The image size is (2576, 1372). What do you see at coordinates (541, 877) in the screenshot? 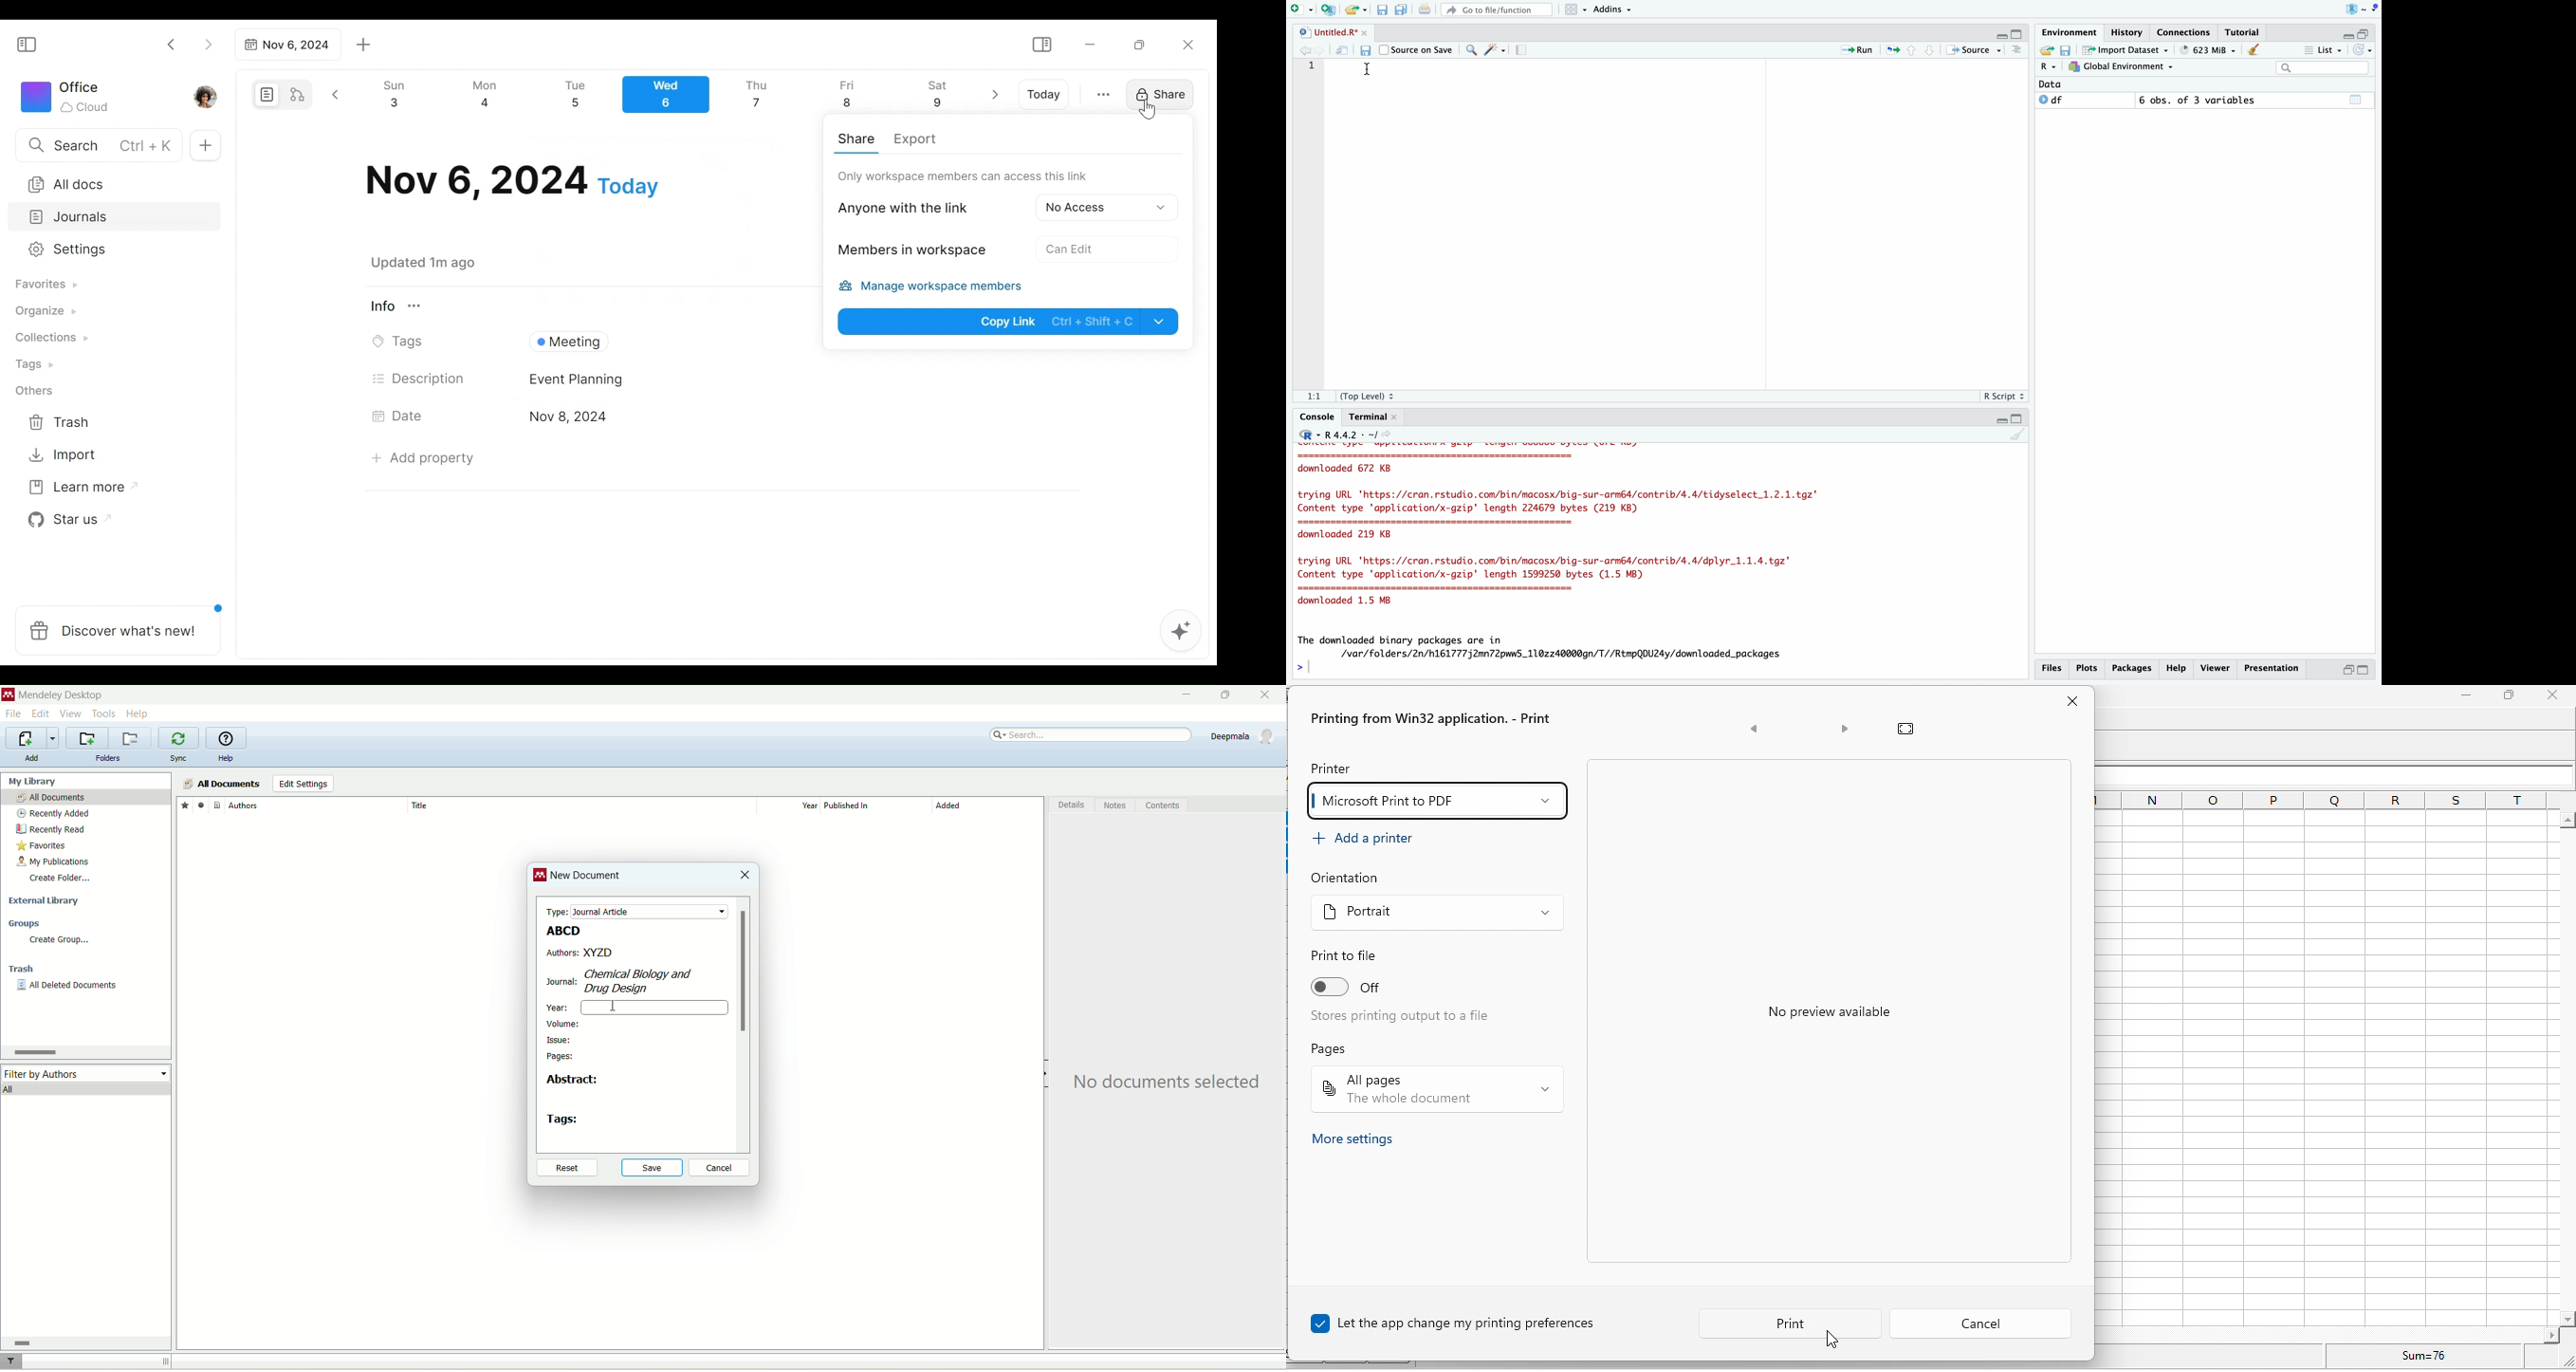
I see `logo` at bounding box center [541, 877].